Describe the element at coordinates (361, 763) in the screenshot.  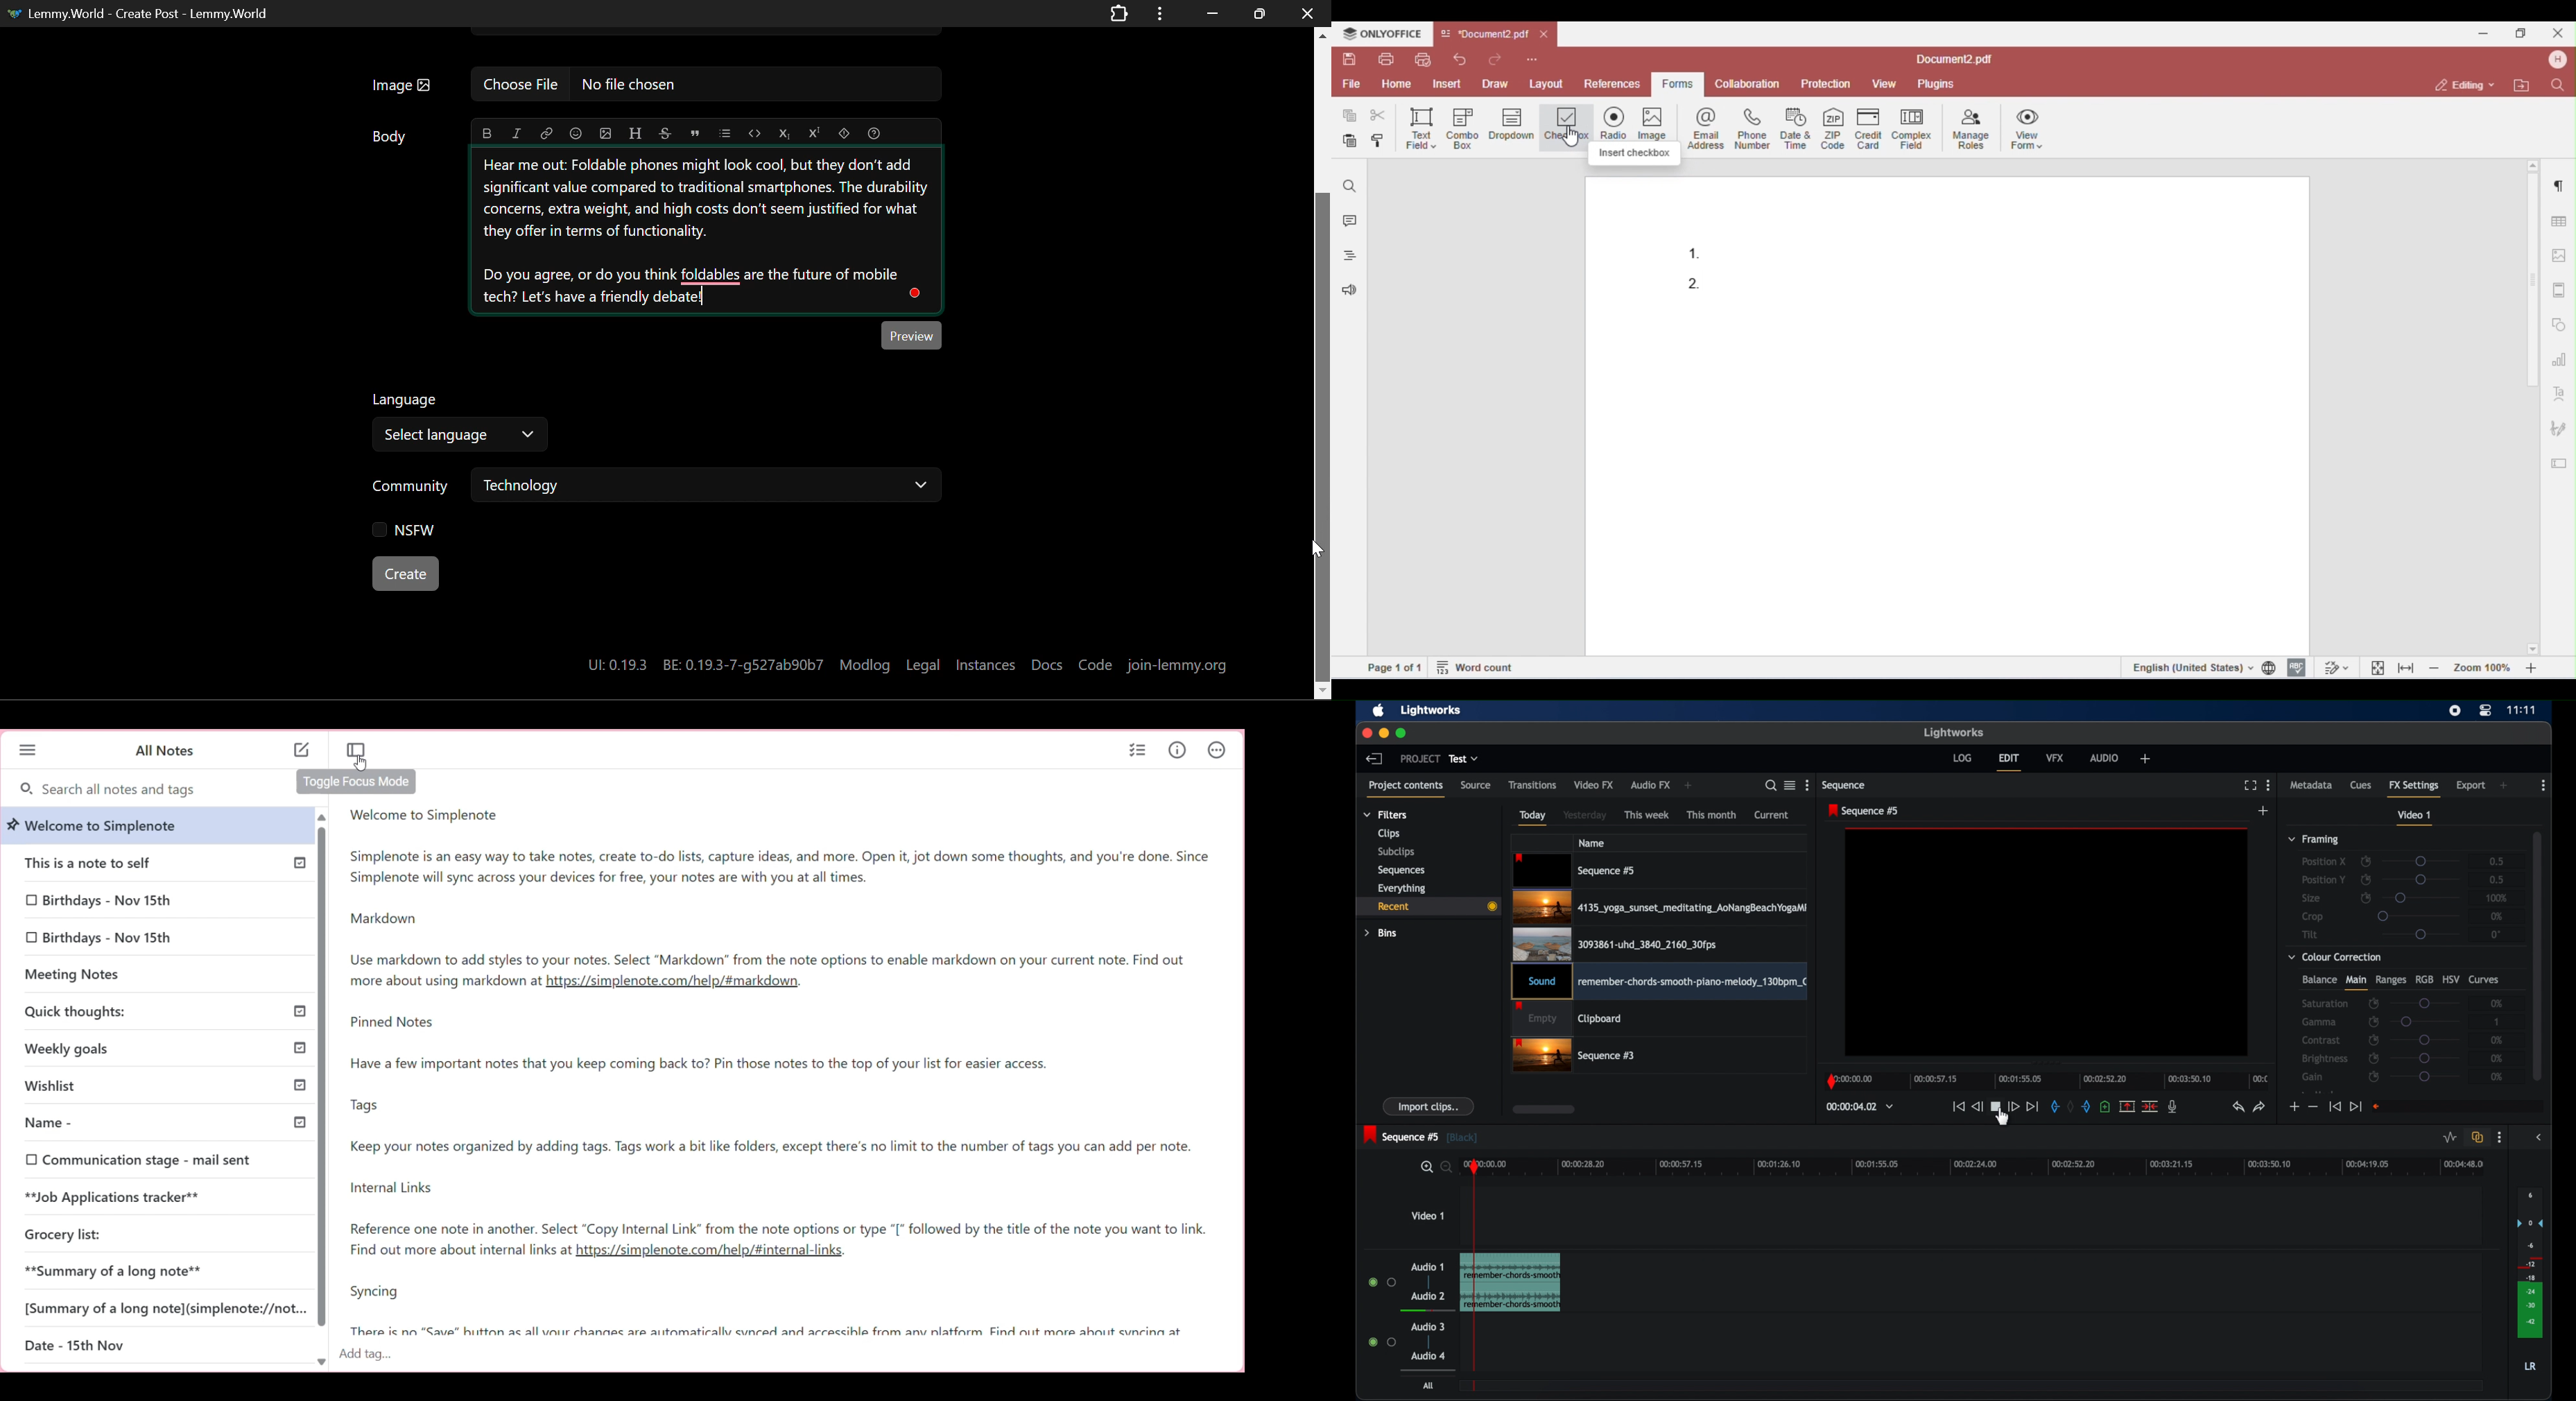
I see `Cursor clicking on Toggle focus mode` at that location.